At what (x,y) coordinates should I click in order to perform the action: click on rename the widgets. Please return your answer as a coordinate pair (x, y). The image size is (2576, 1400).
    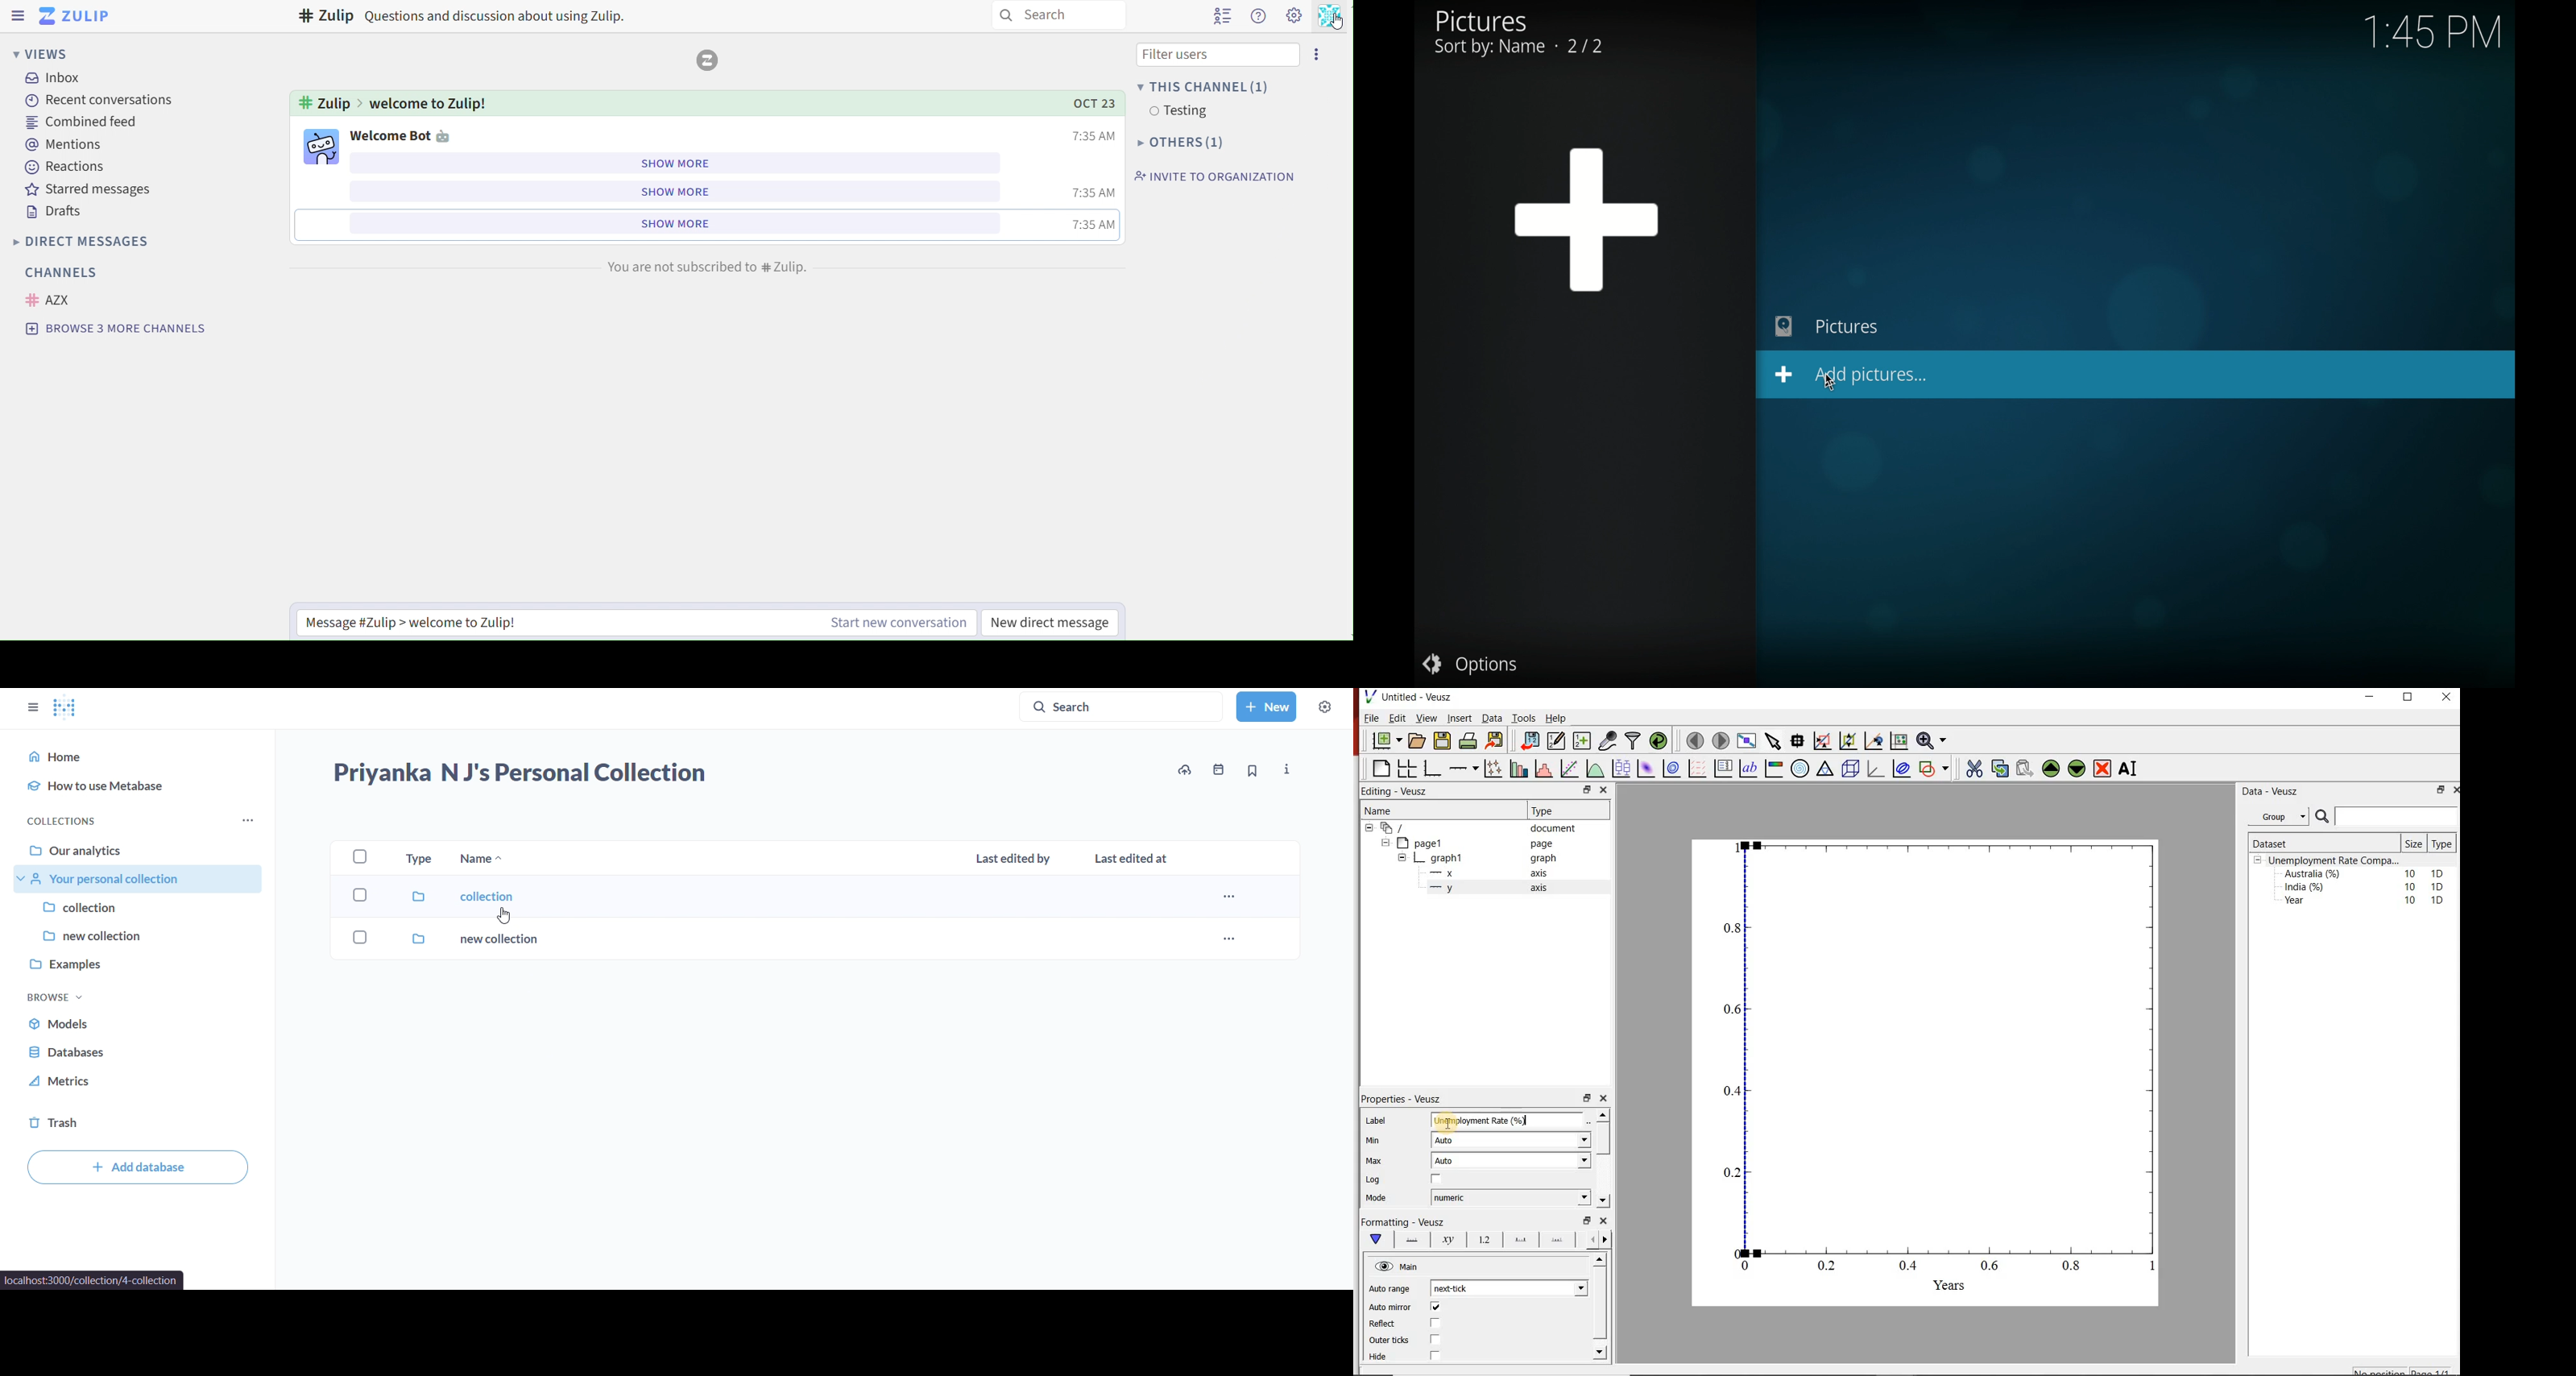
    Looking at the image, I should click on (2131, 768).